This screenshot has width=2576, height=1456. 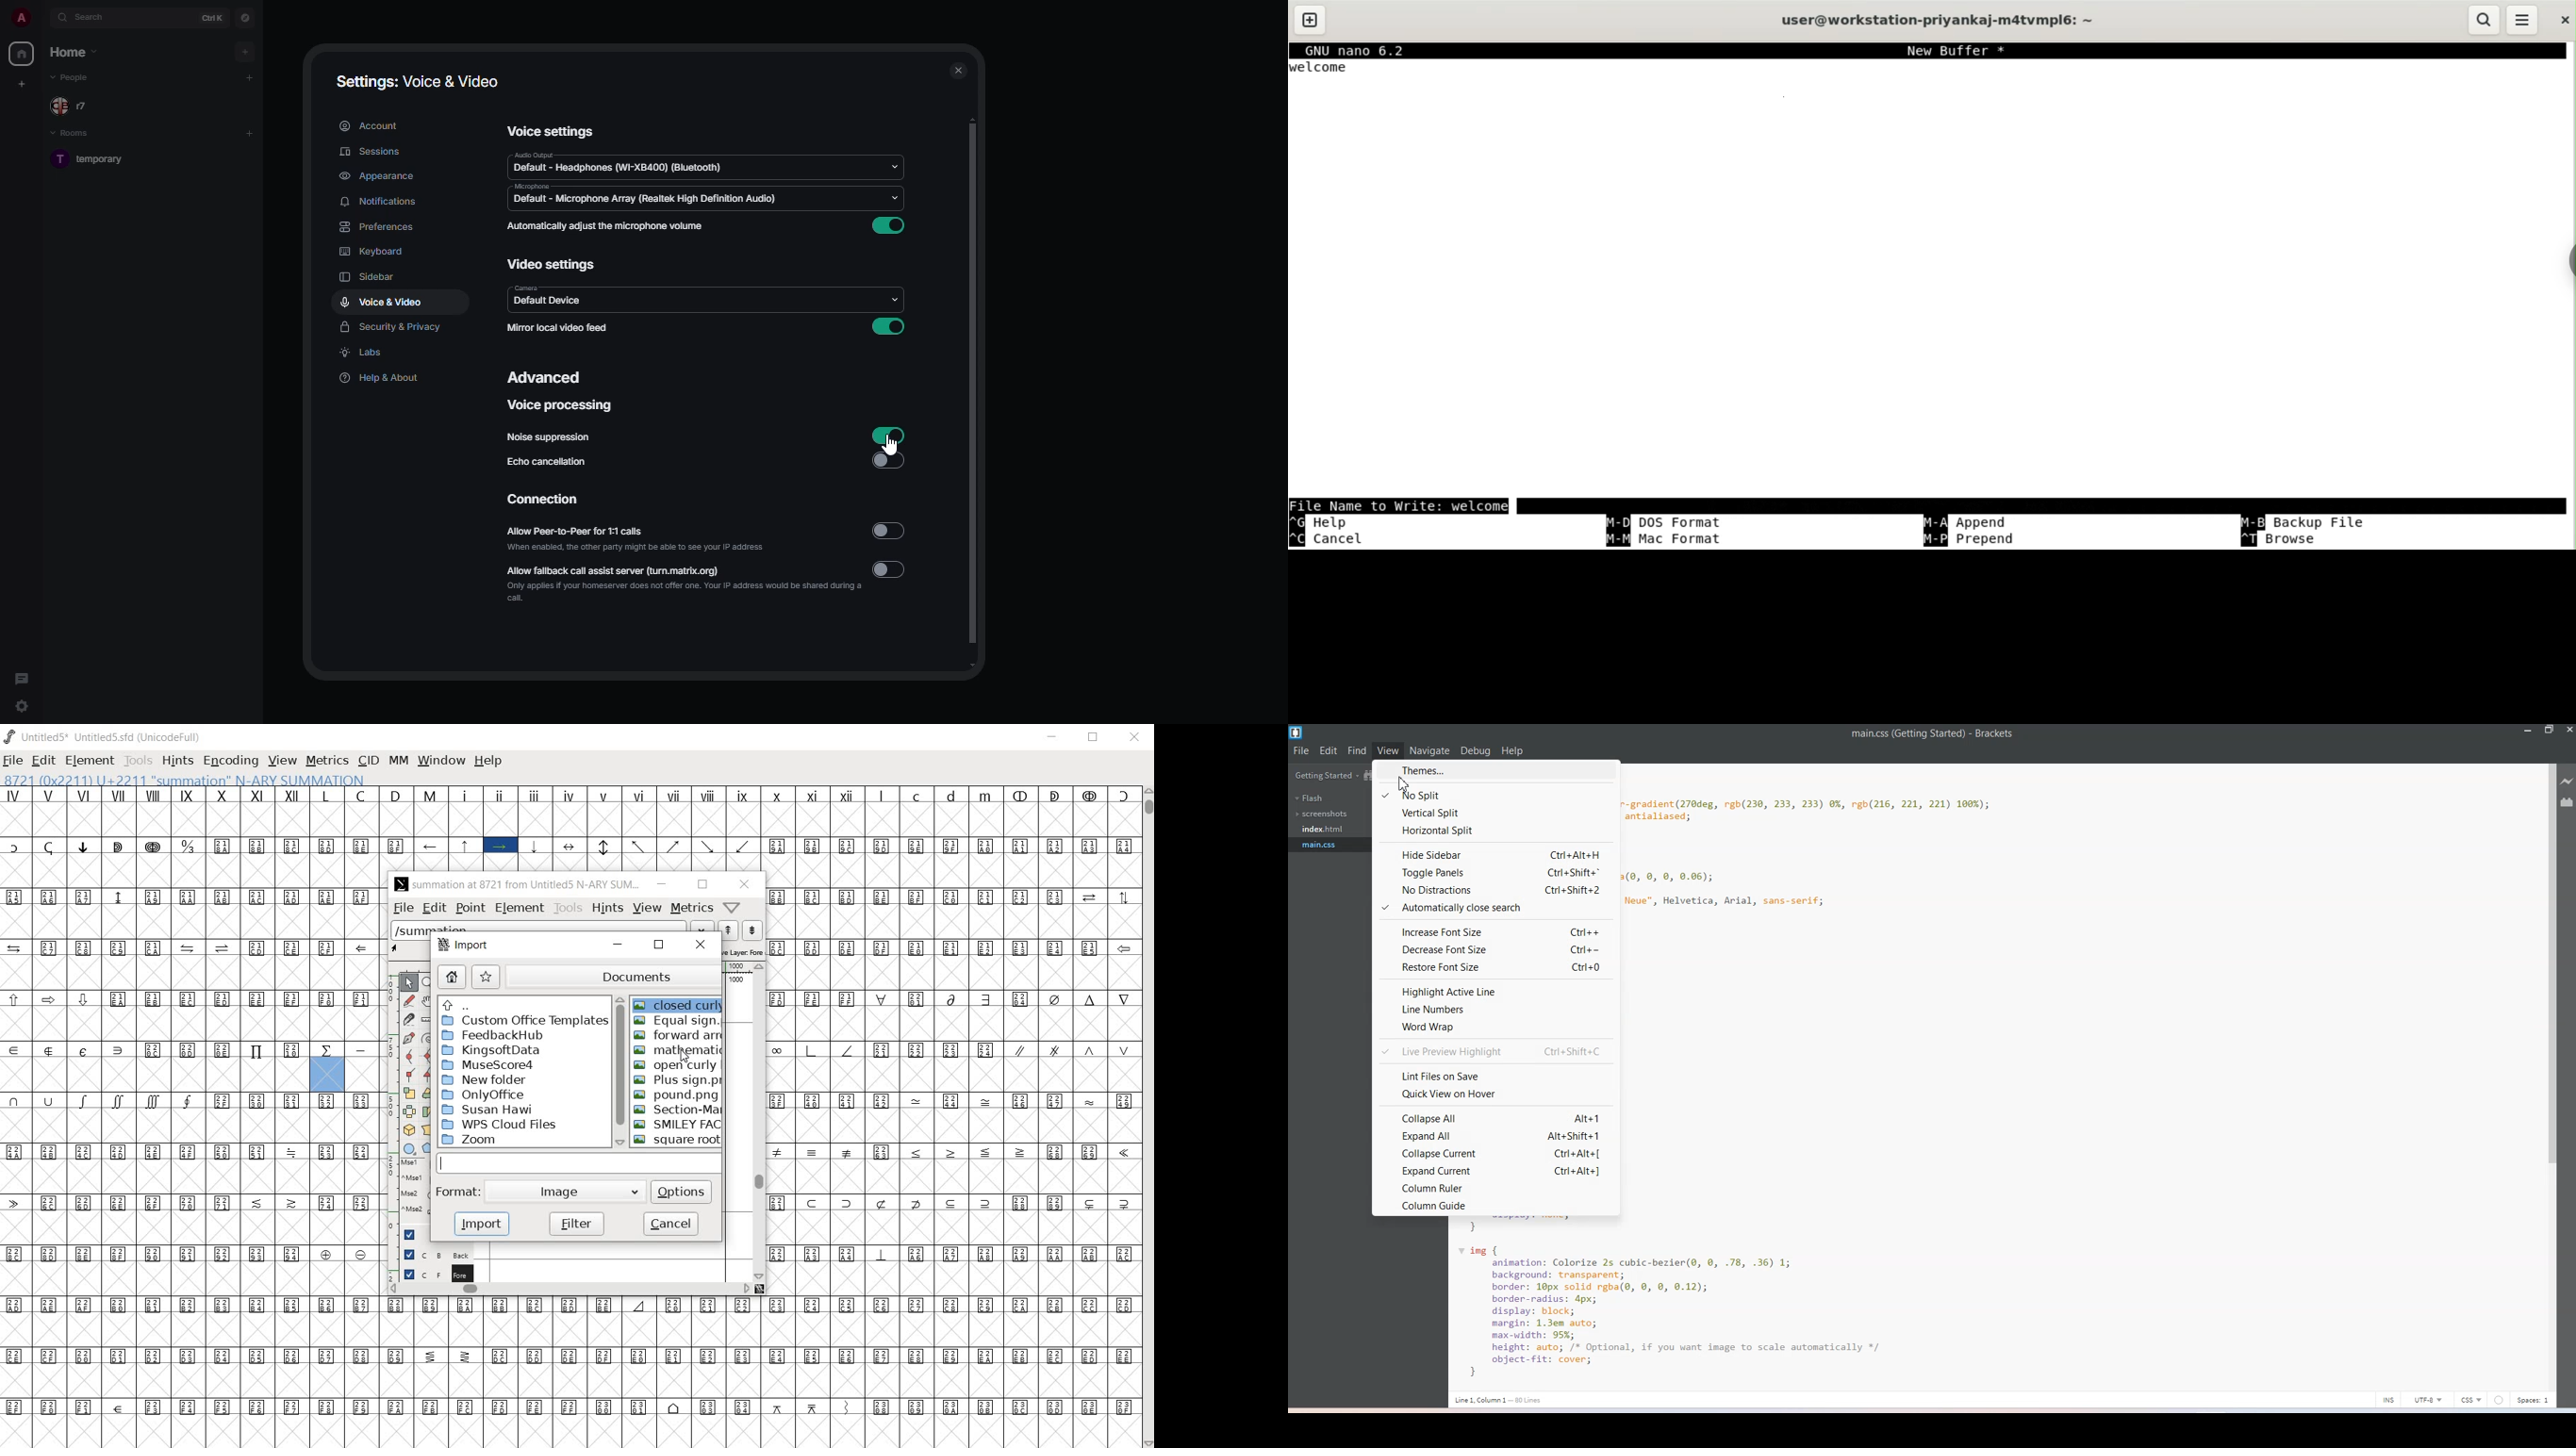 I want to click on MM, so click(x=398, y=760).